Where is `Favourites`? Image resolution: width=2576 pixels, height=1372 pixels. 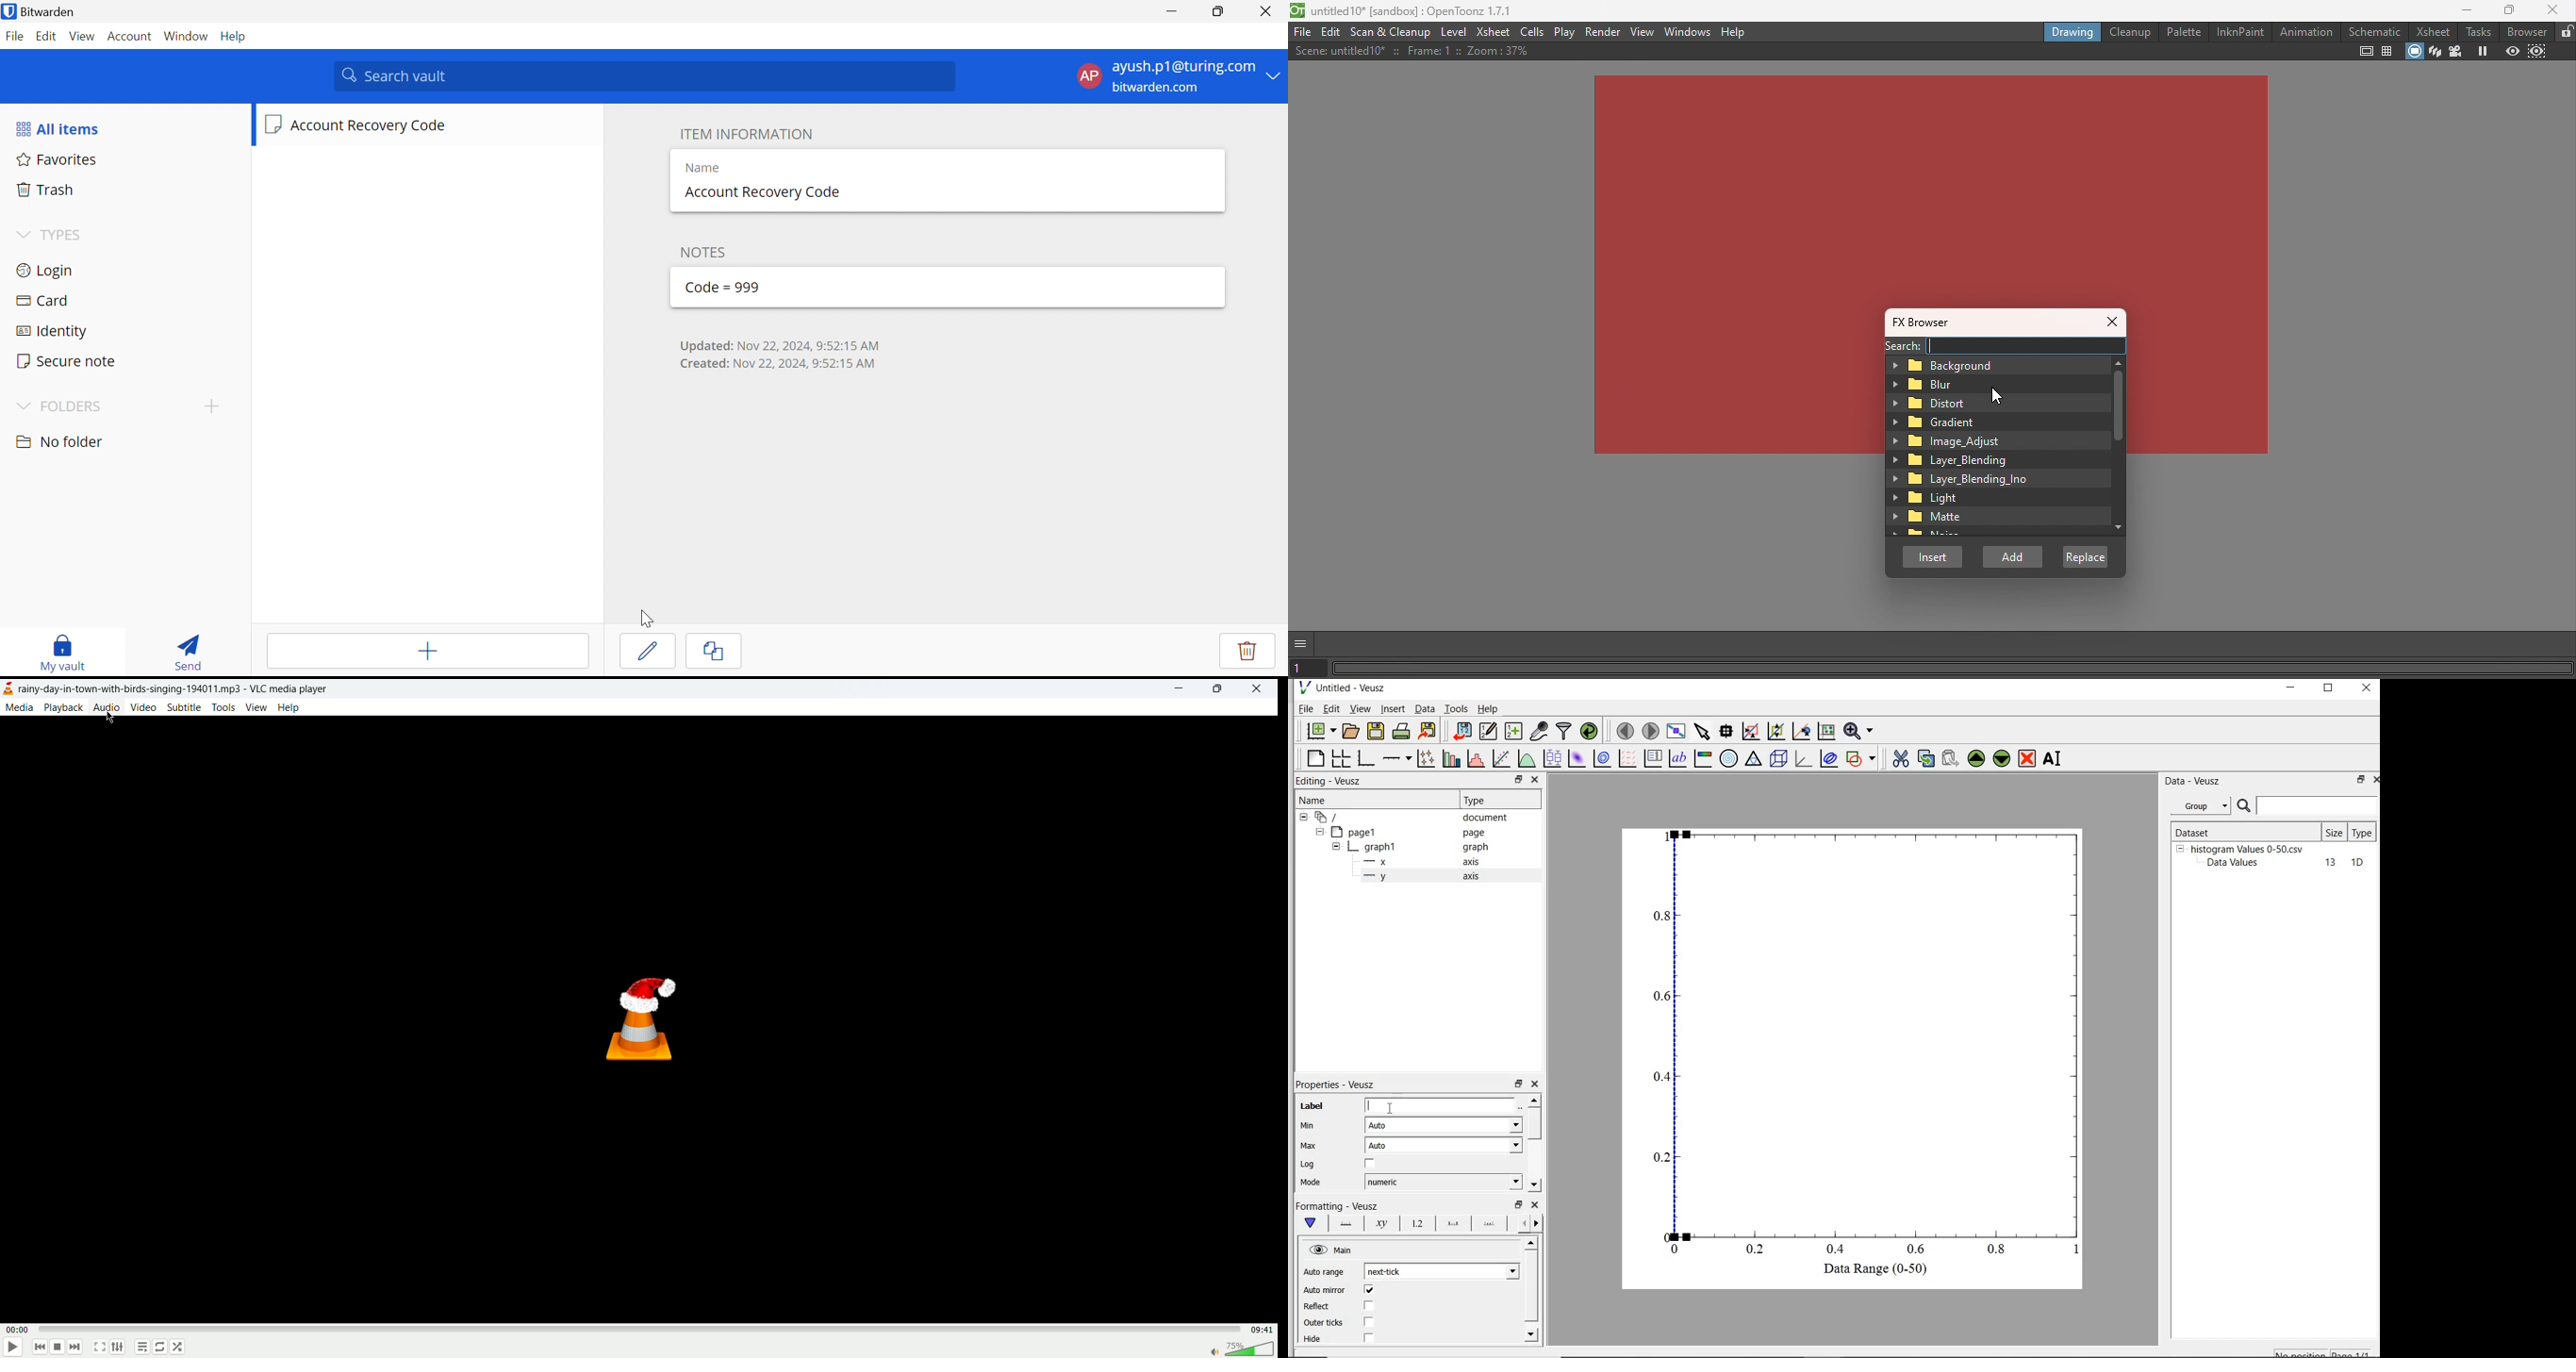 Favourites is located at coordinates (58, 161).